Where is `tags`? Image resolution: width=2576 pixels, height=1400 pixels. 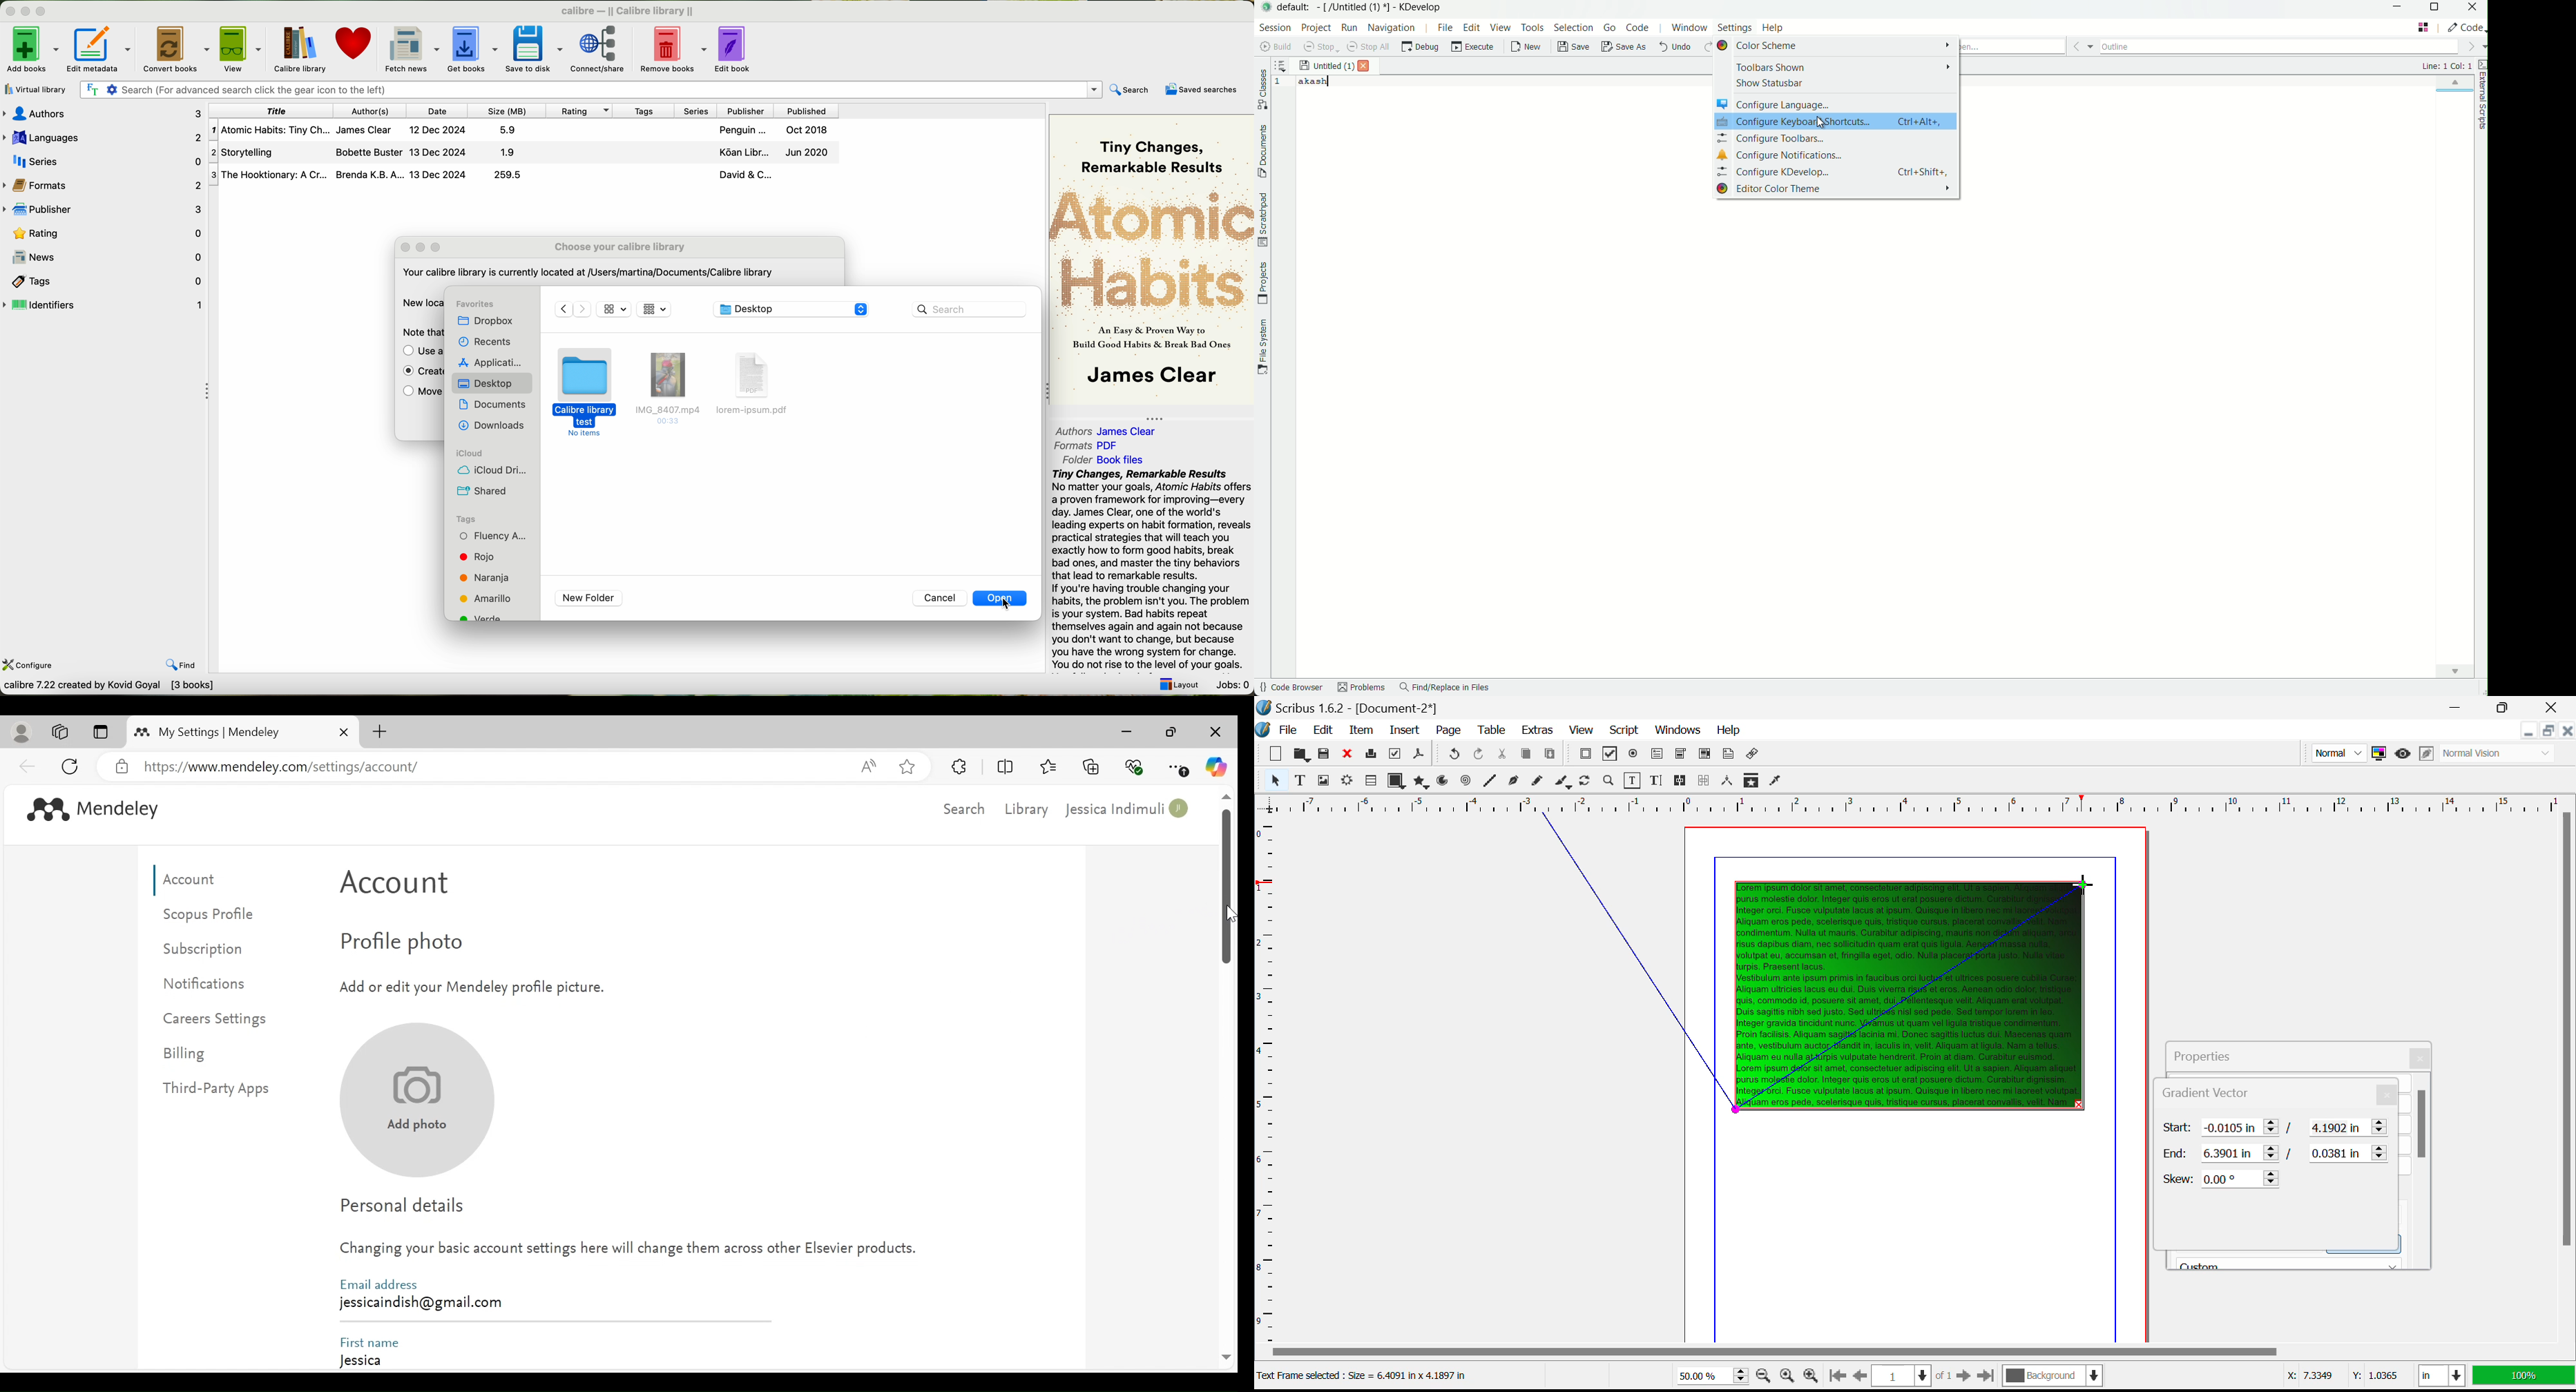
tags is located at coordinates (104, 280).